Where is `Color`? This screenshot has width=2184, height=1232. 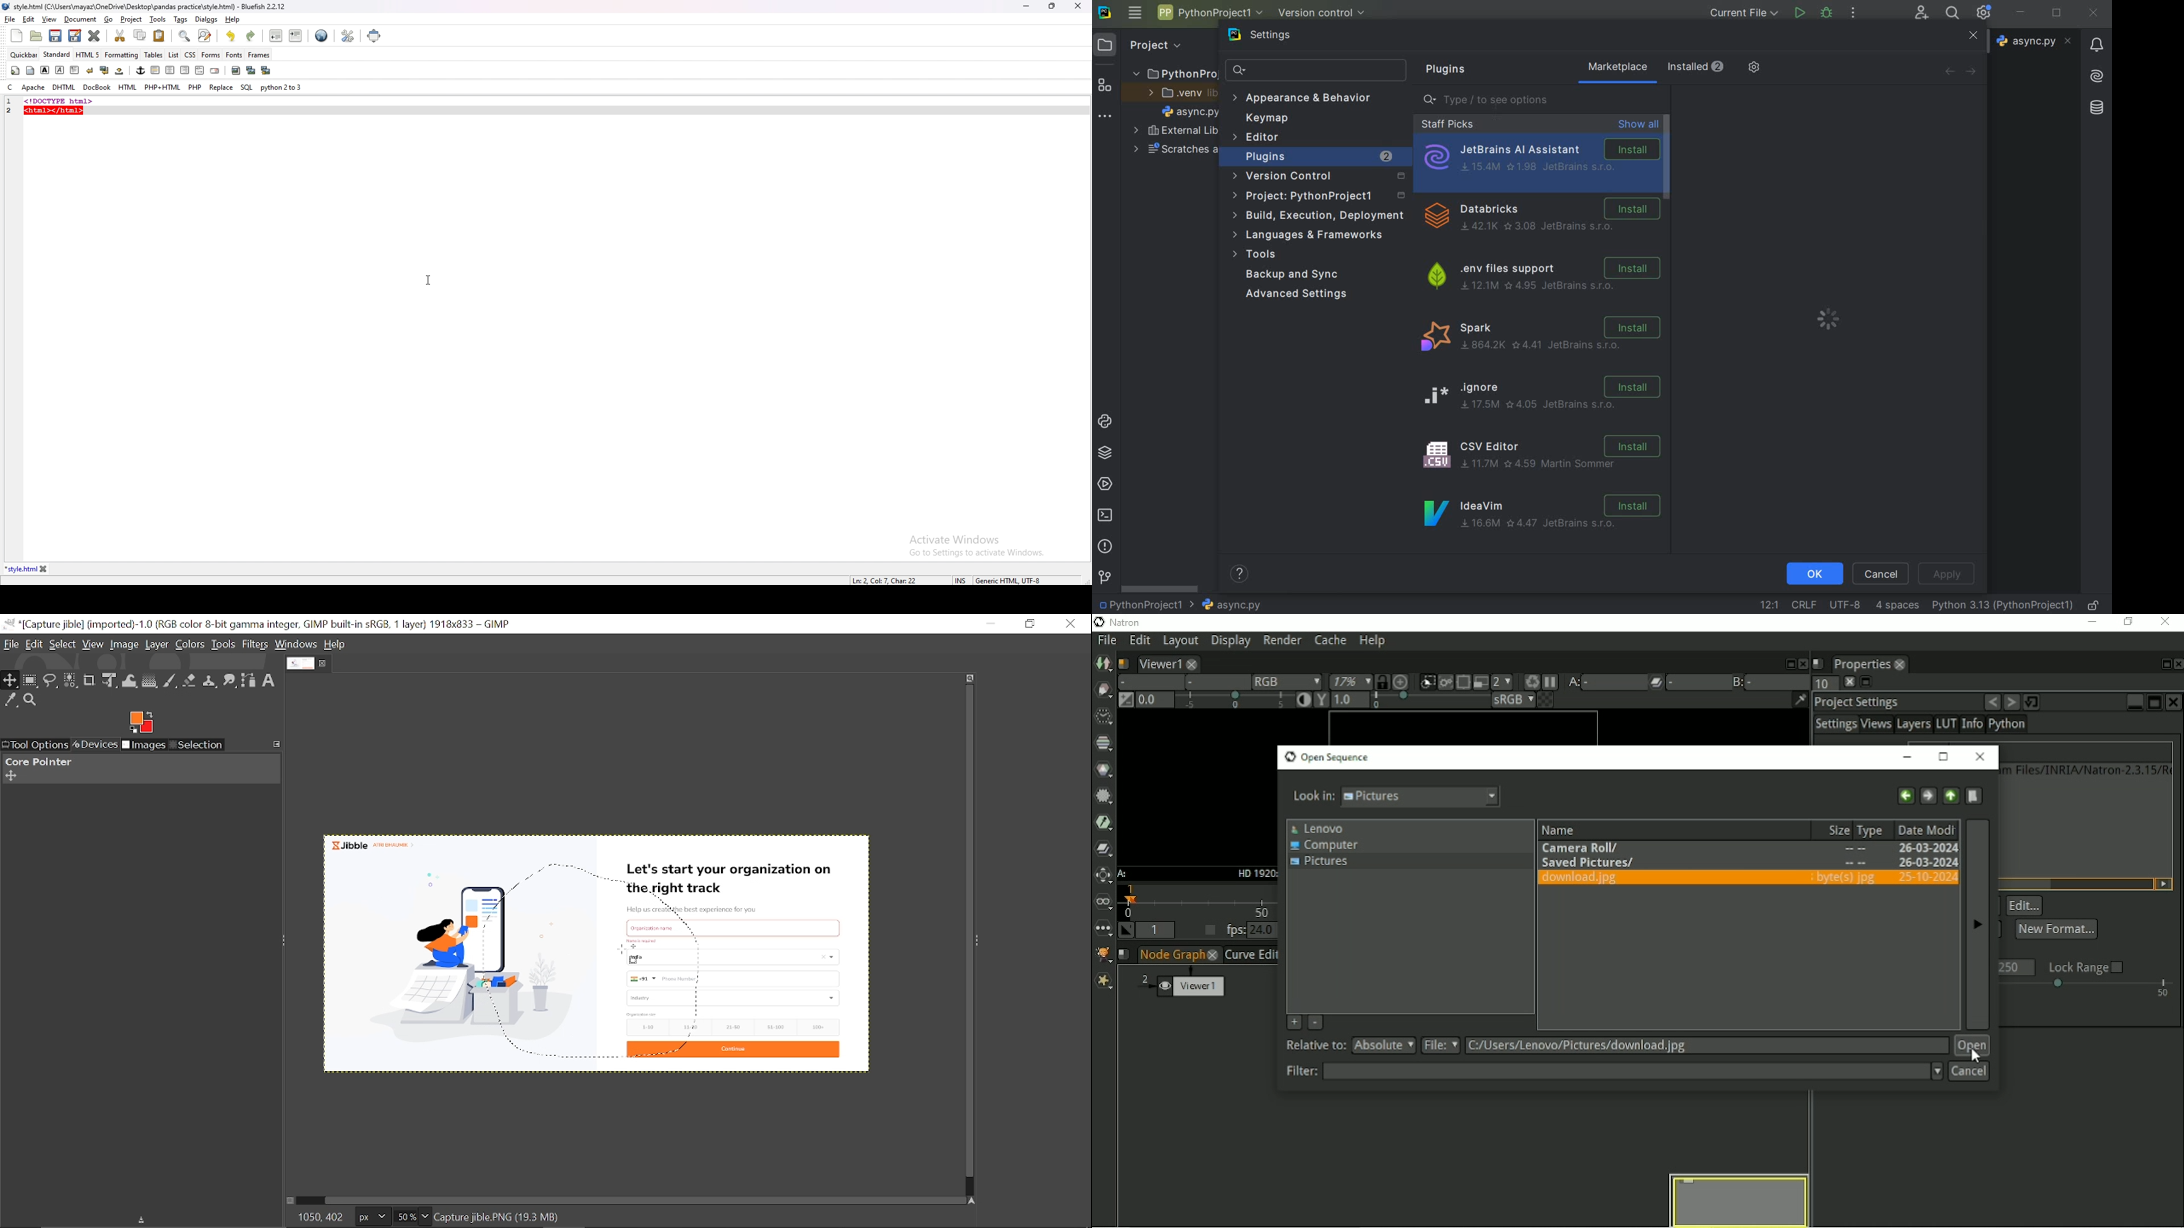
Color is located at coordinates (1105, 770).